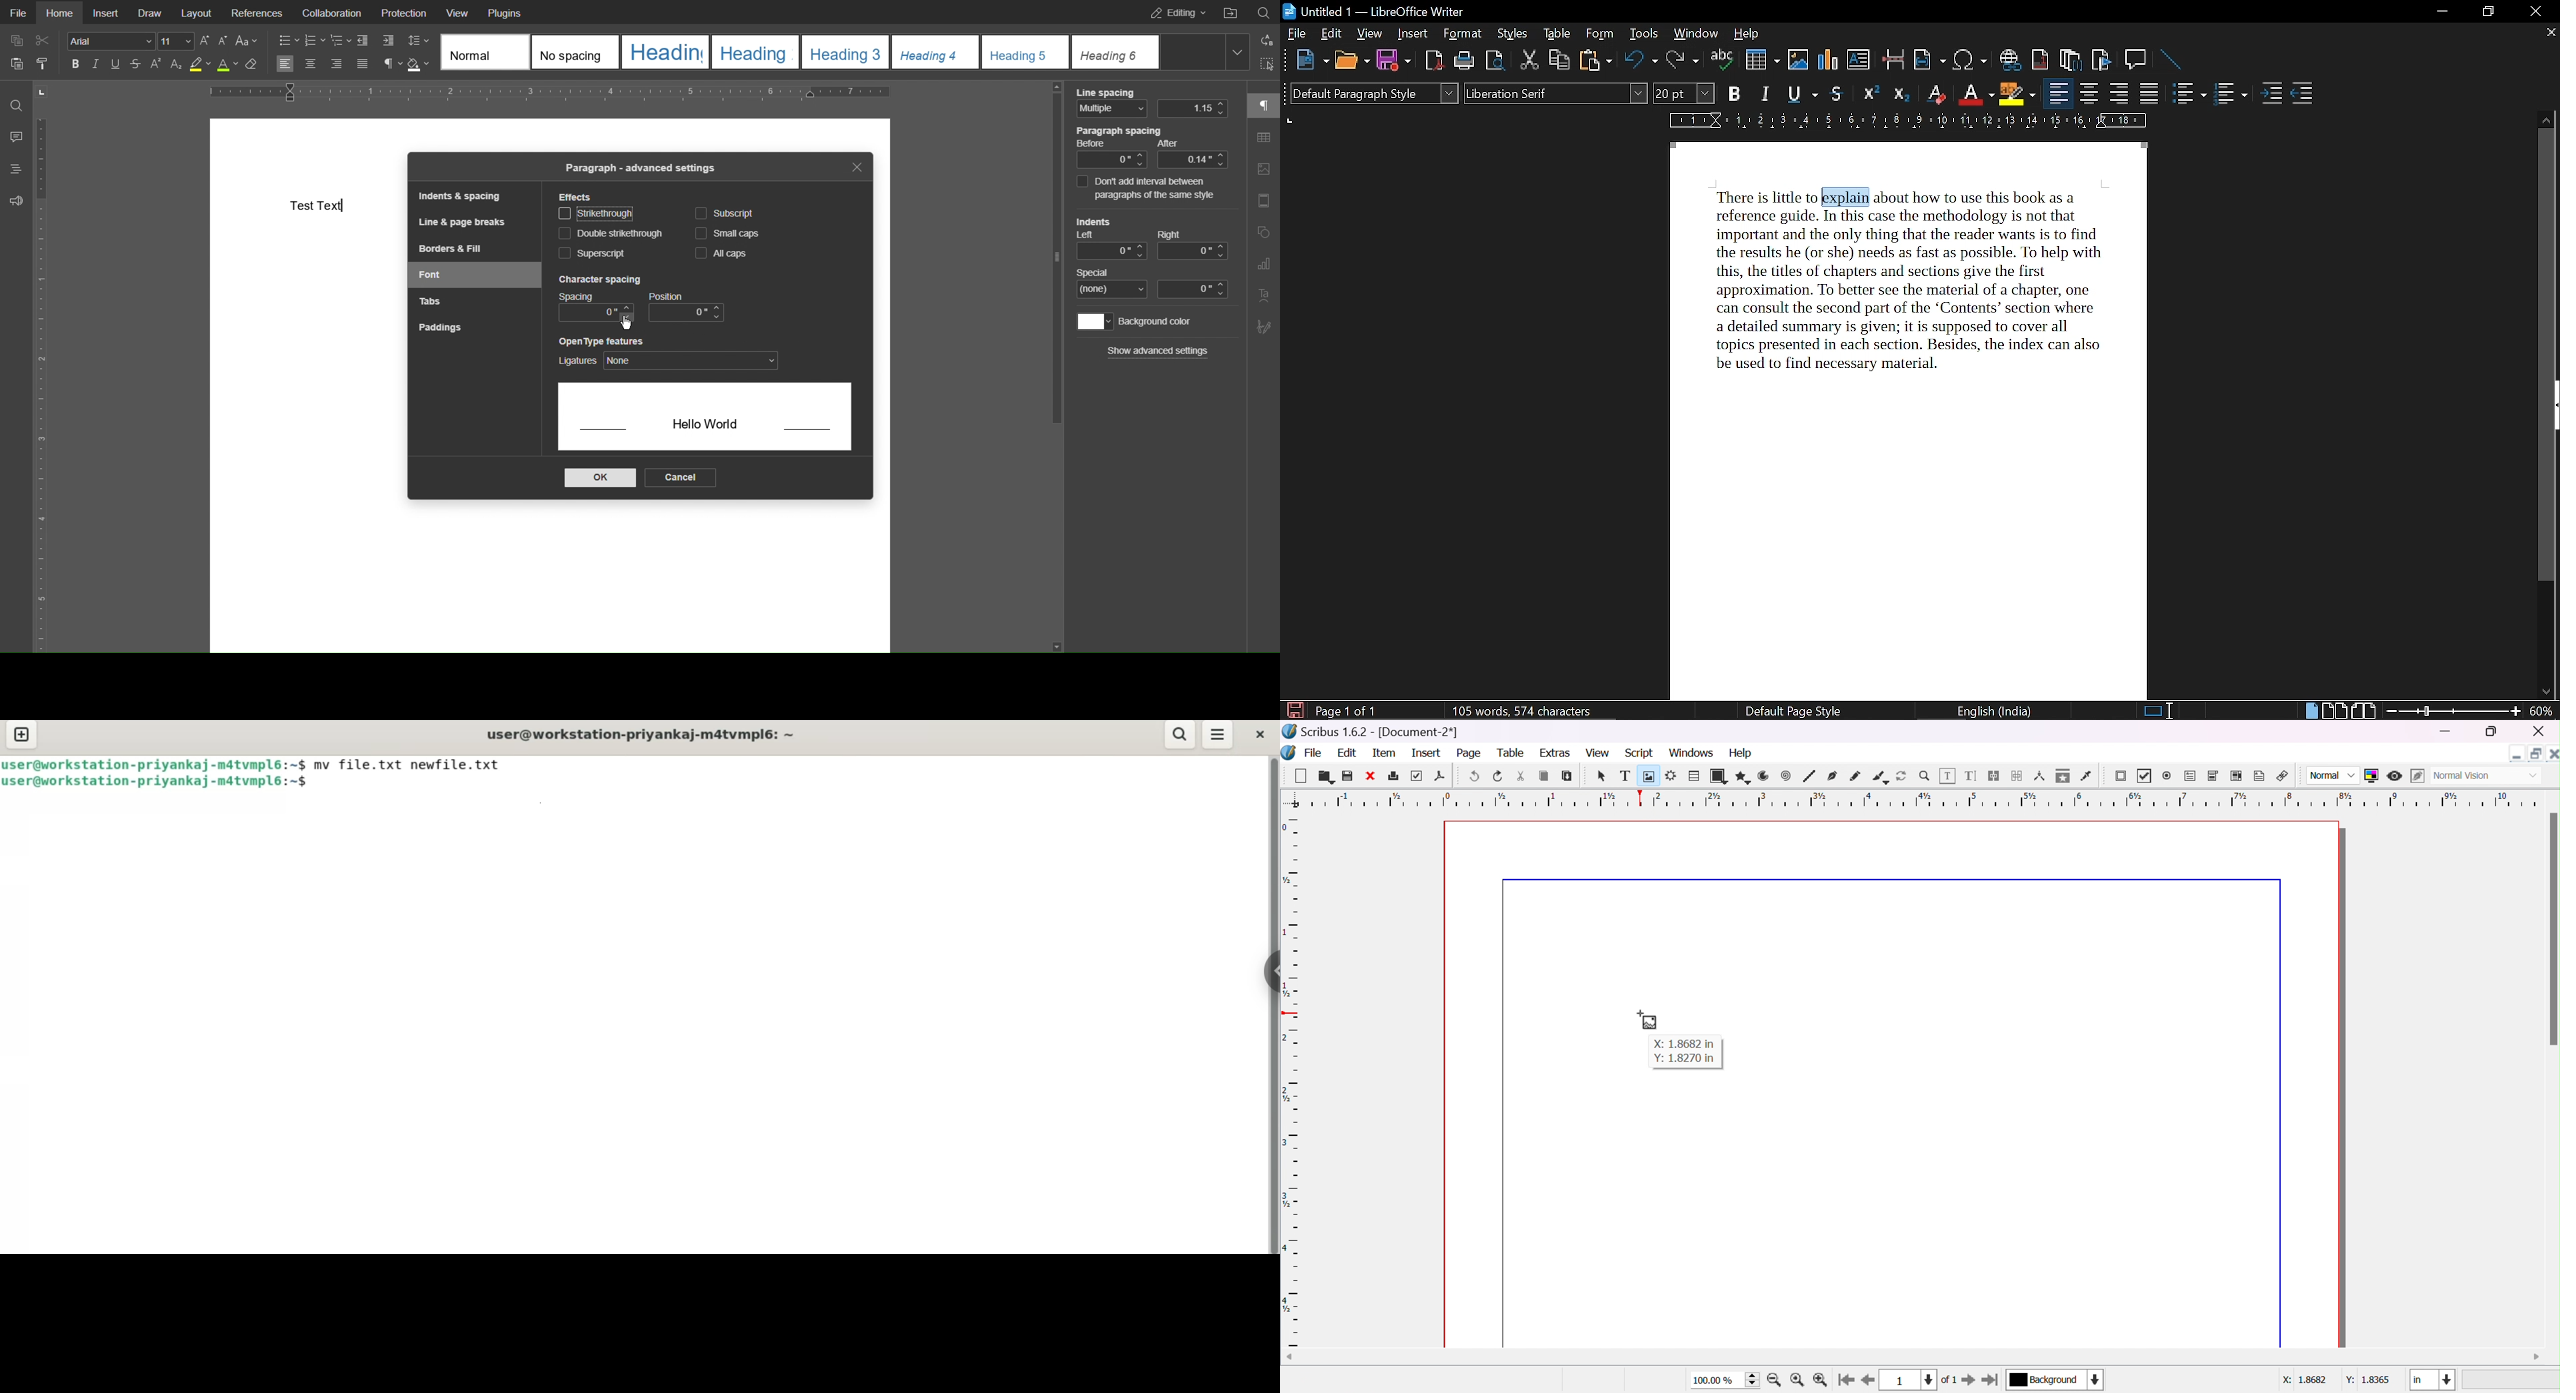 The width and height of the screenshot is (2576, 1400). I want to click on Increase Size, so click(206, 41).